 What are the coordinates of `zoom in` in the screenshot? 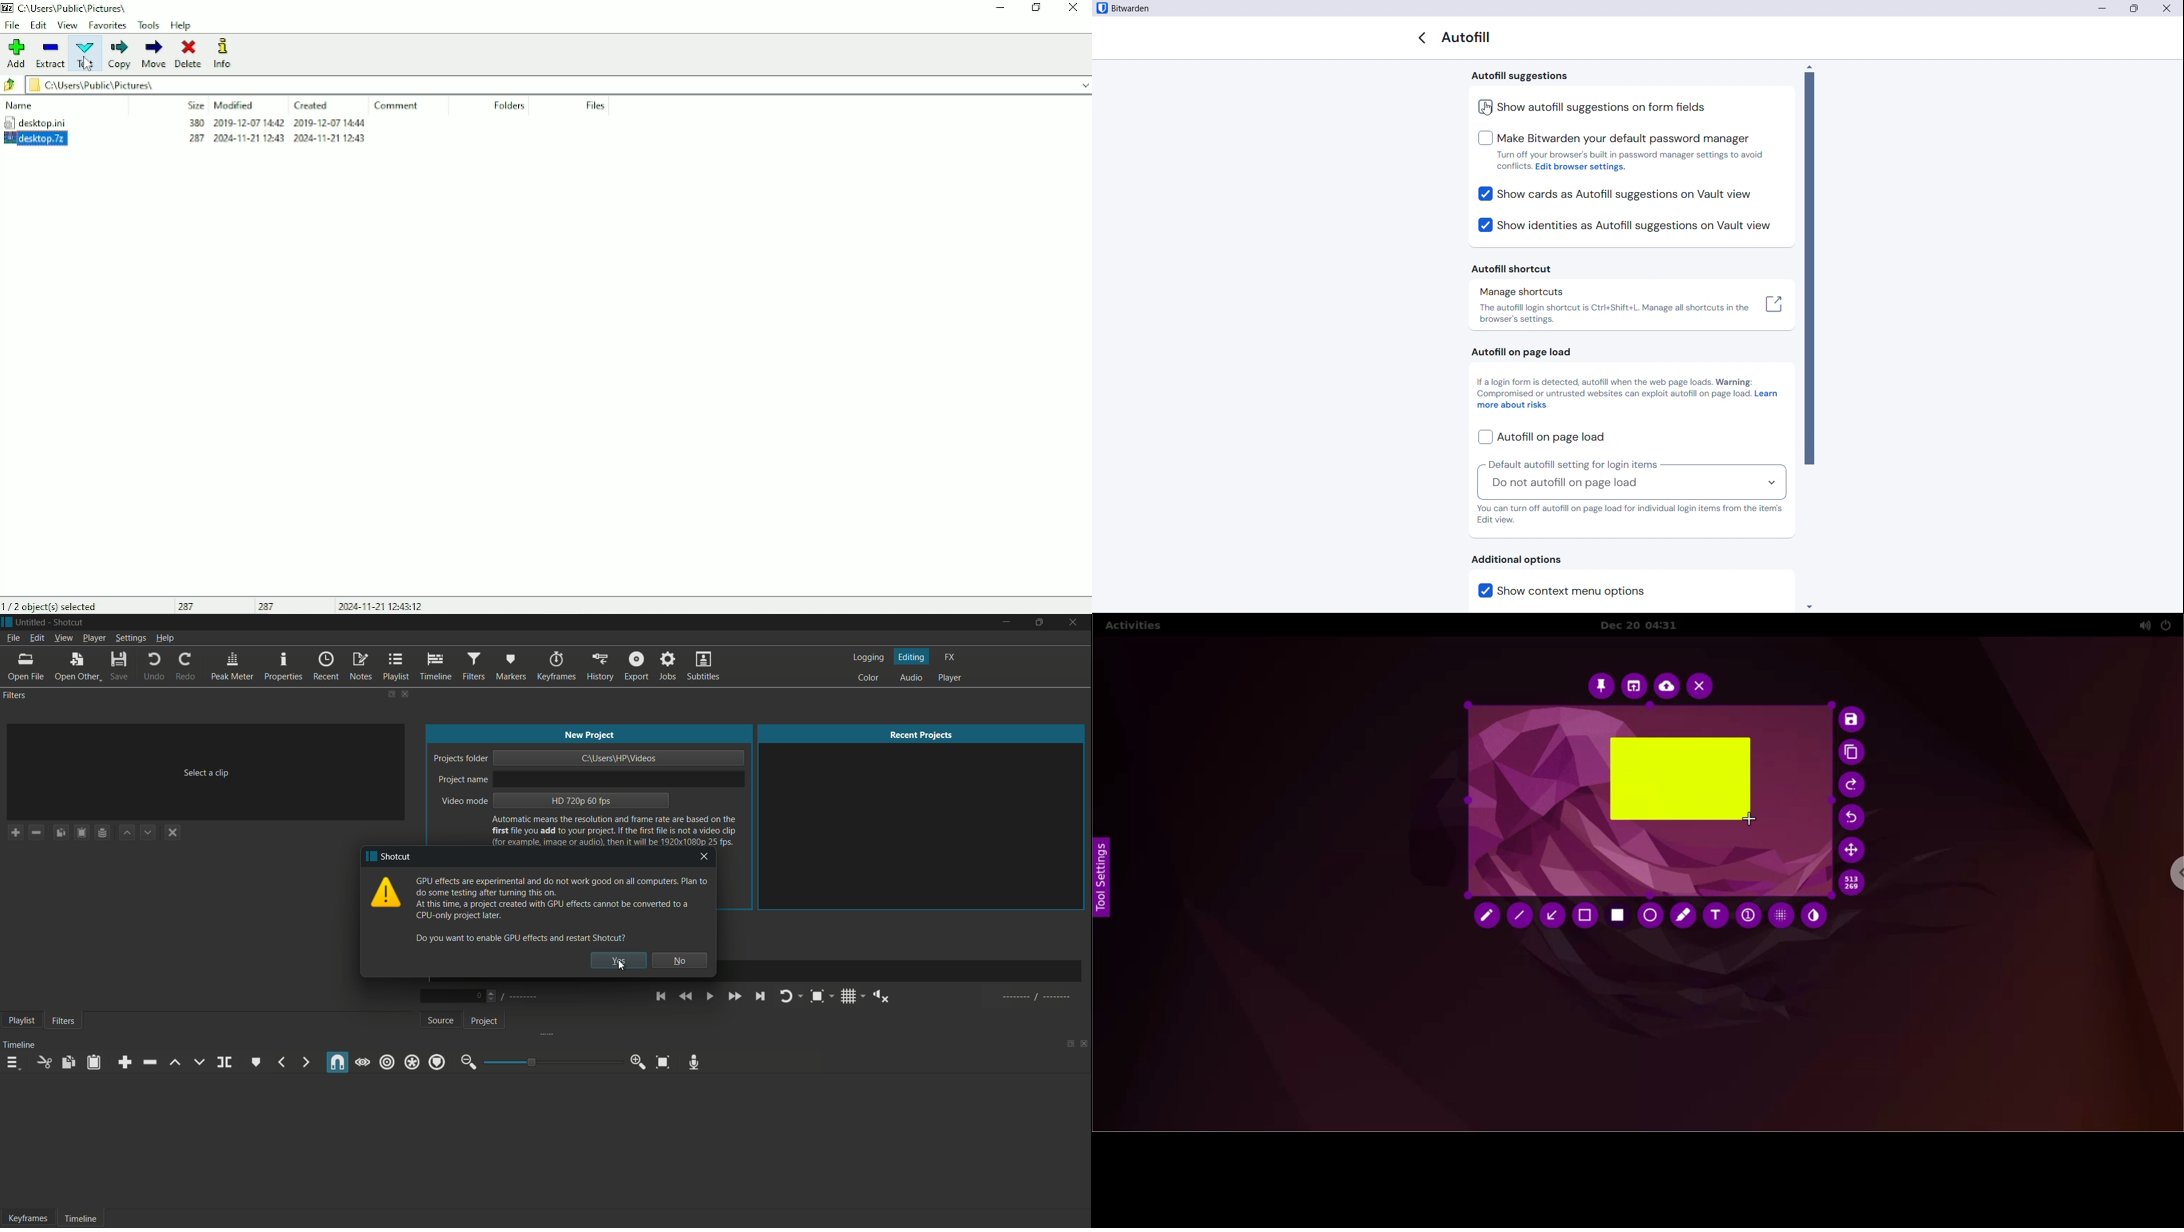 It's located at (640, 1062).